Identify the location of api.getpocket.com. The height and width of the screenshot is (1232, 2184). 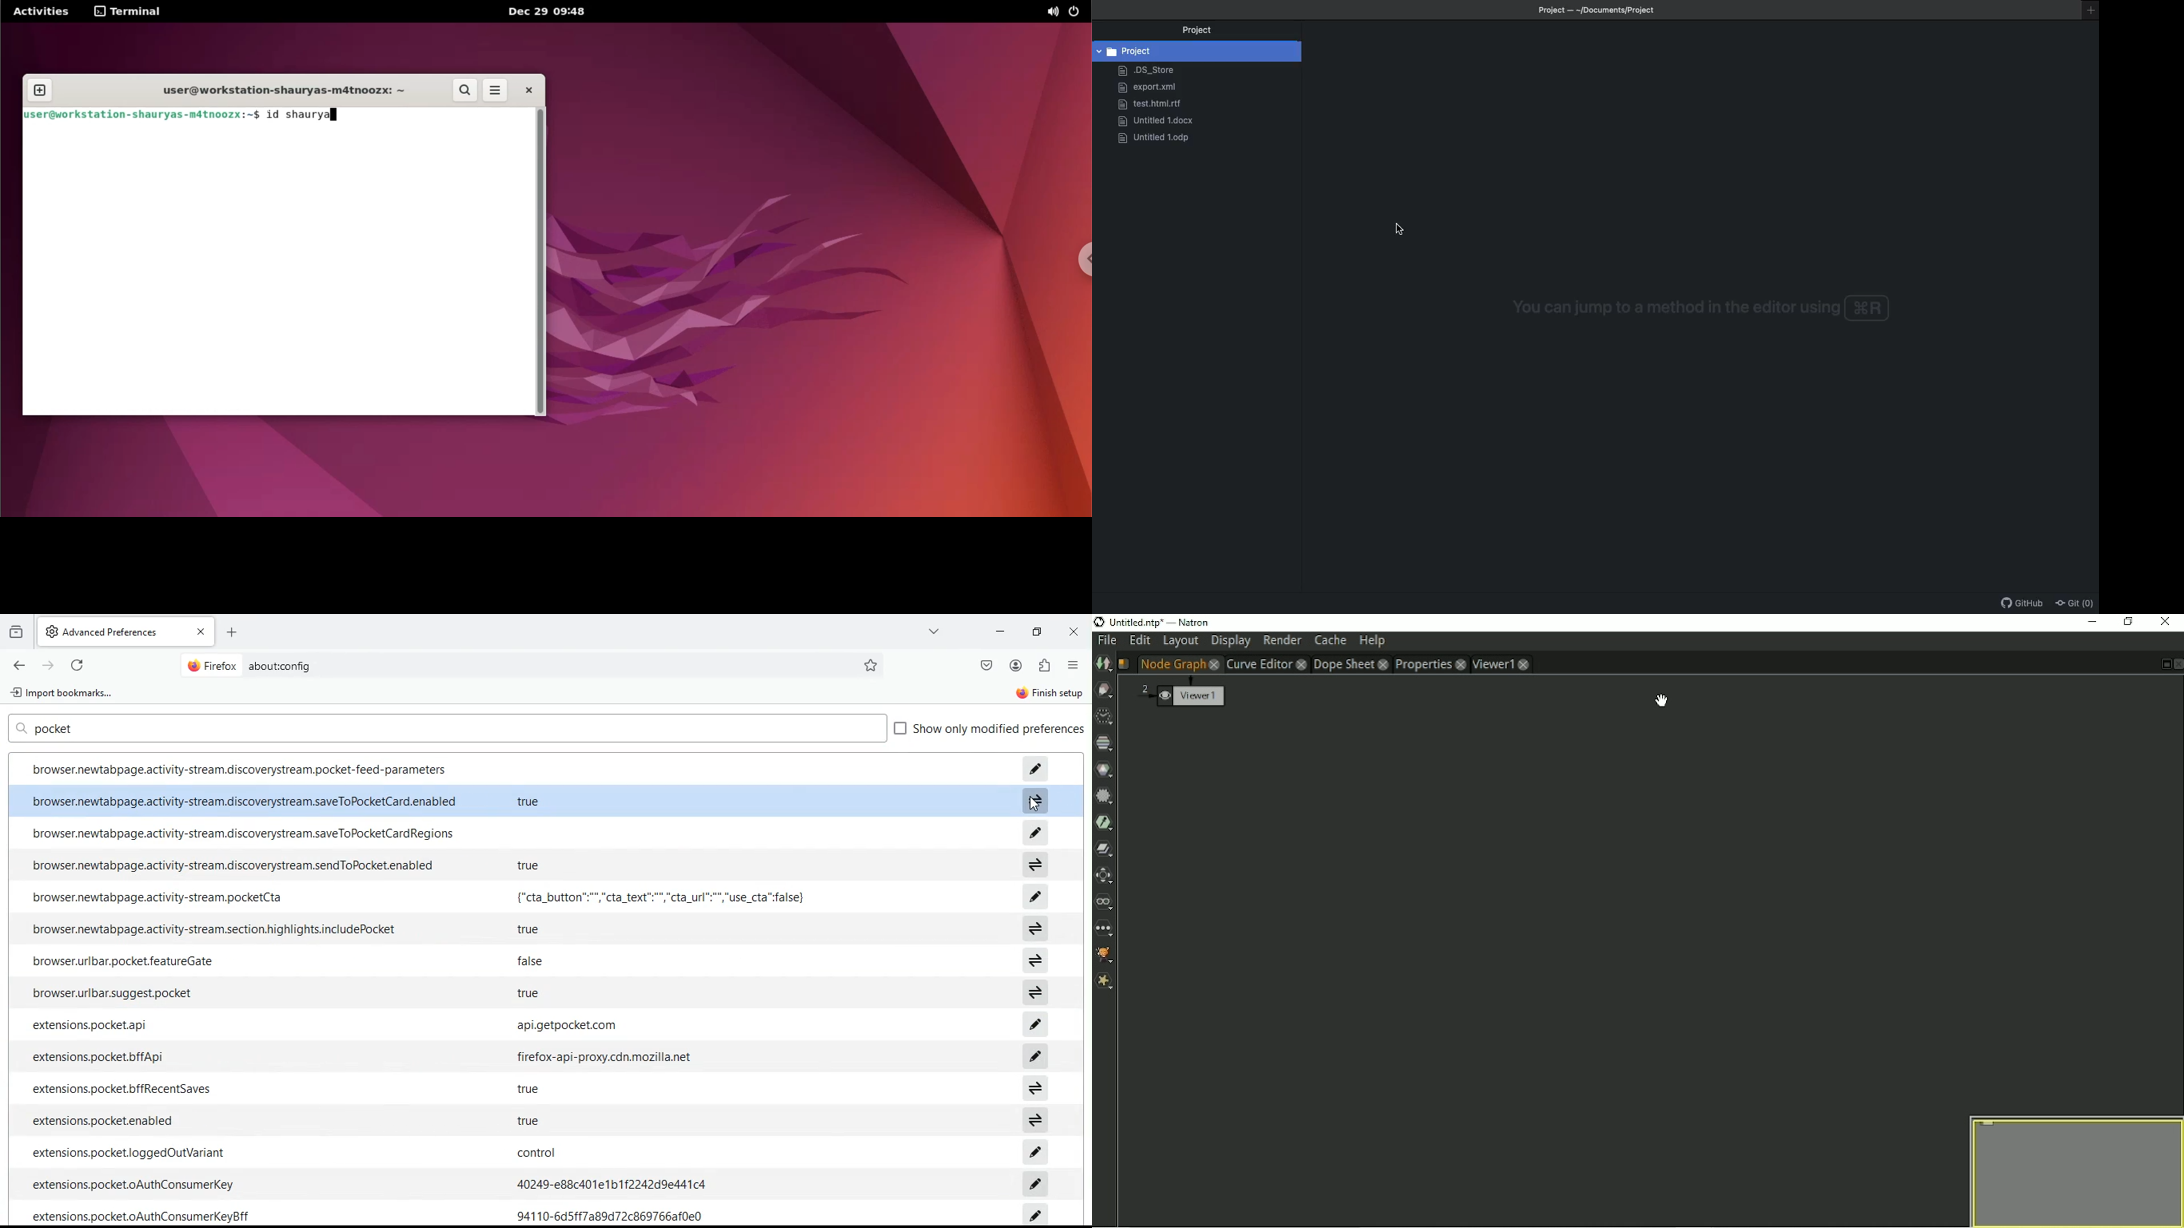
(572, 1026).